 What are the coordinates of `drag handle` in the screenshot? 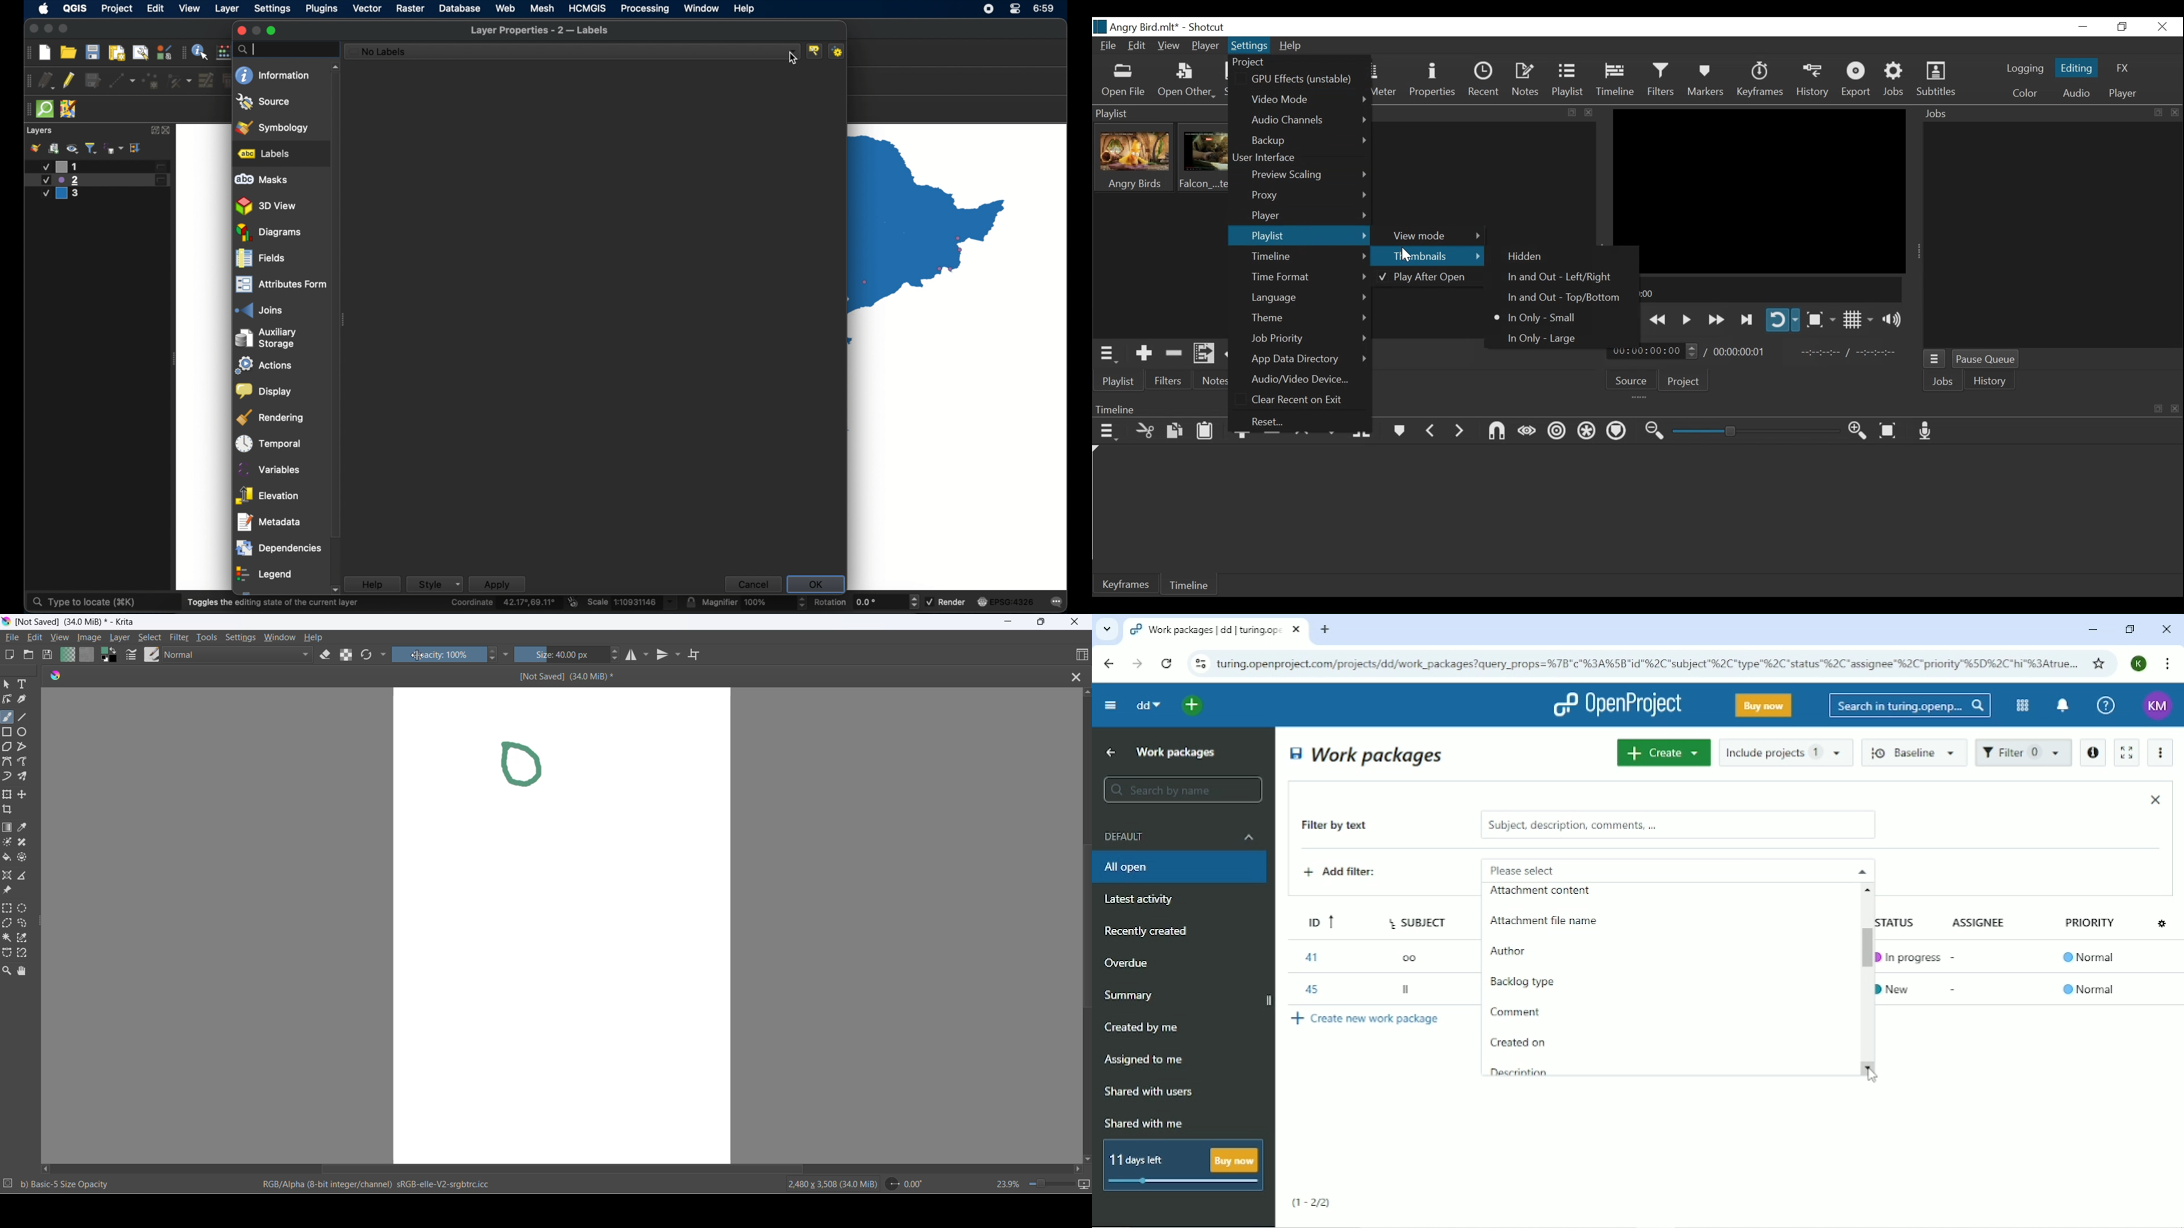 It's located at (184, 52).